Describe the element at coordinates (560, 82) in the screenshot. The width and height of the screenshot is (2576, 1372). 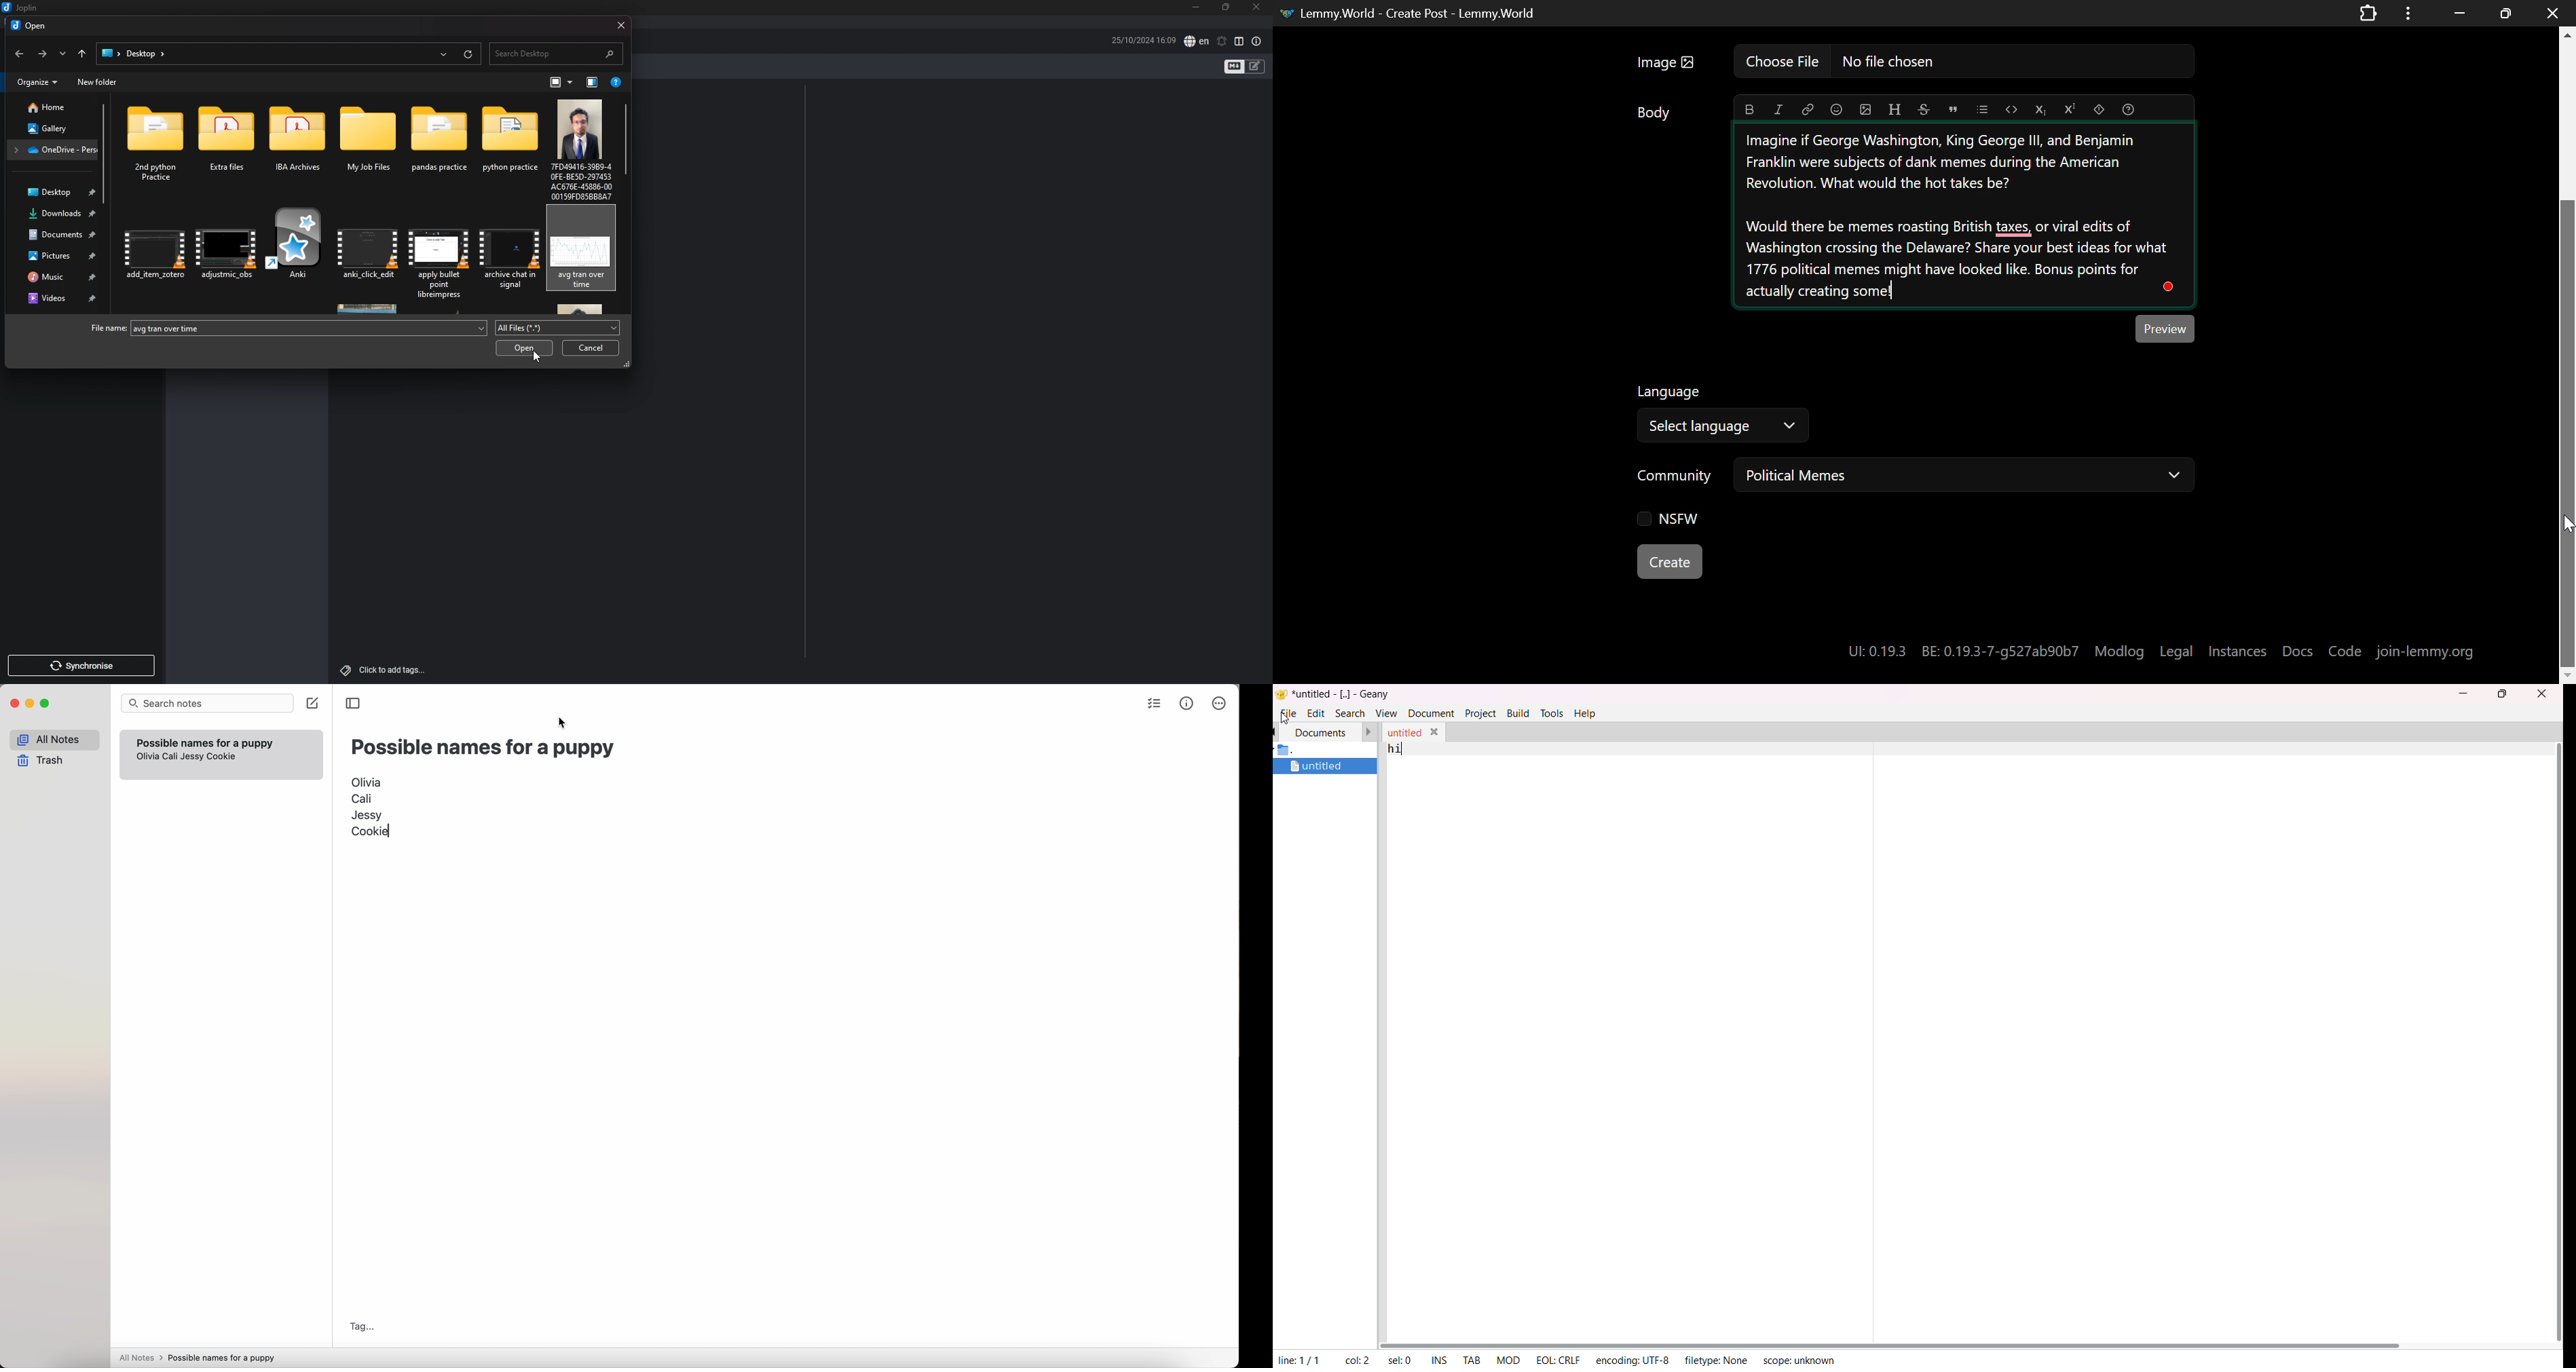
I see `change your view` at that location.